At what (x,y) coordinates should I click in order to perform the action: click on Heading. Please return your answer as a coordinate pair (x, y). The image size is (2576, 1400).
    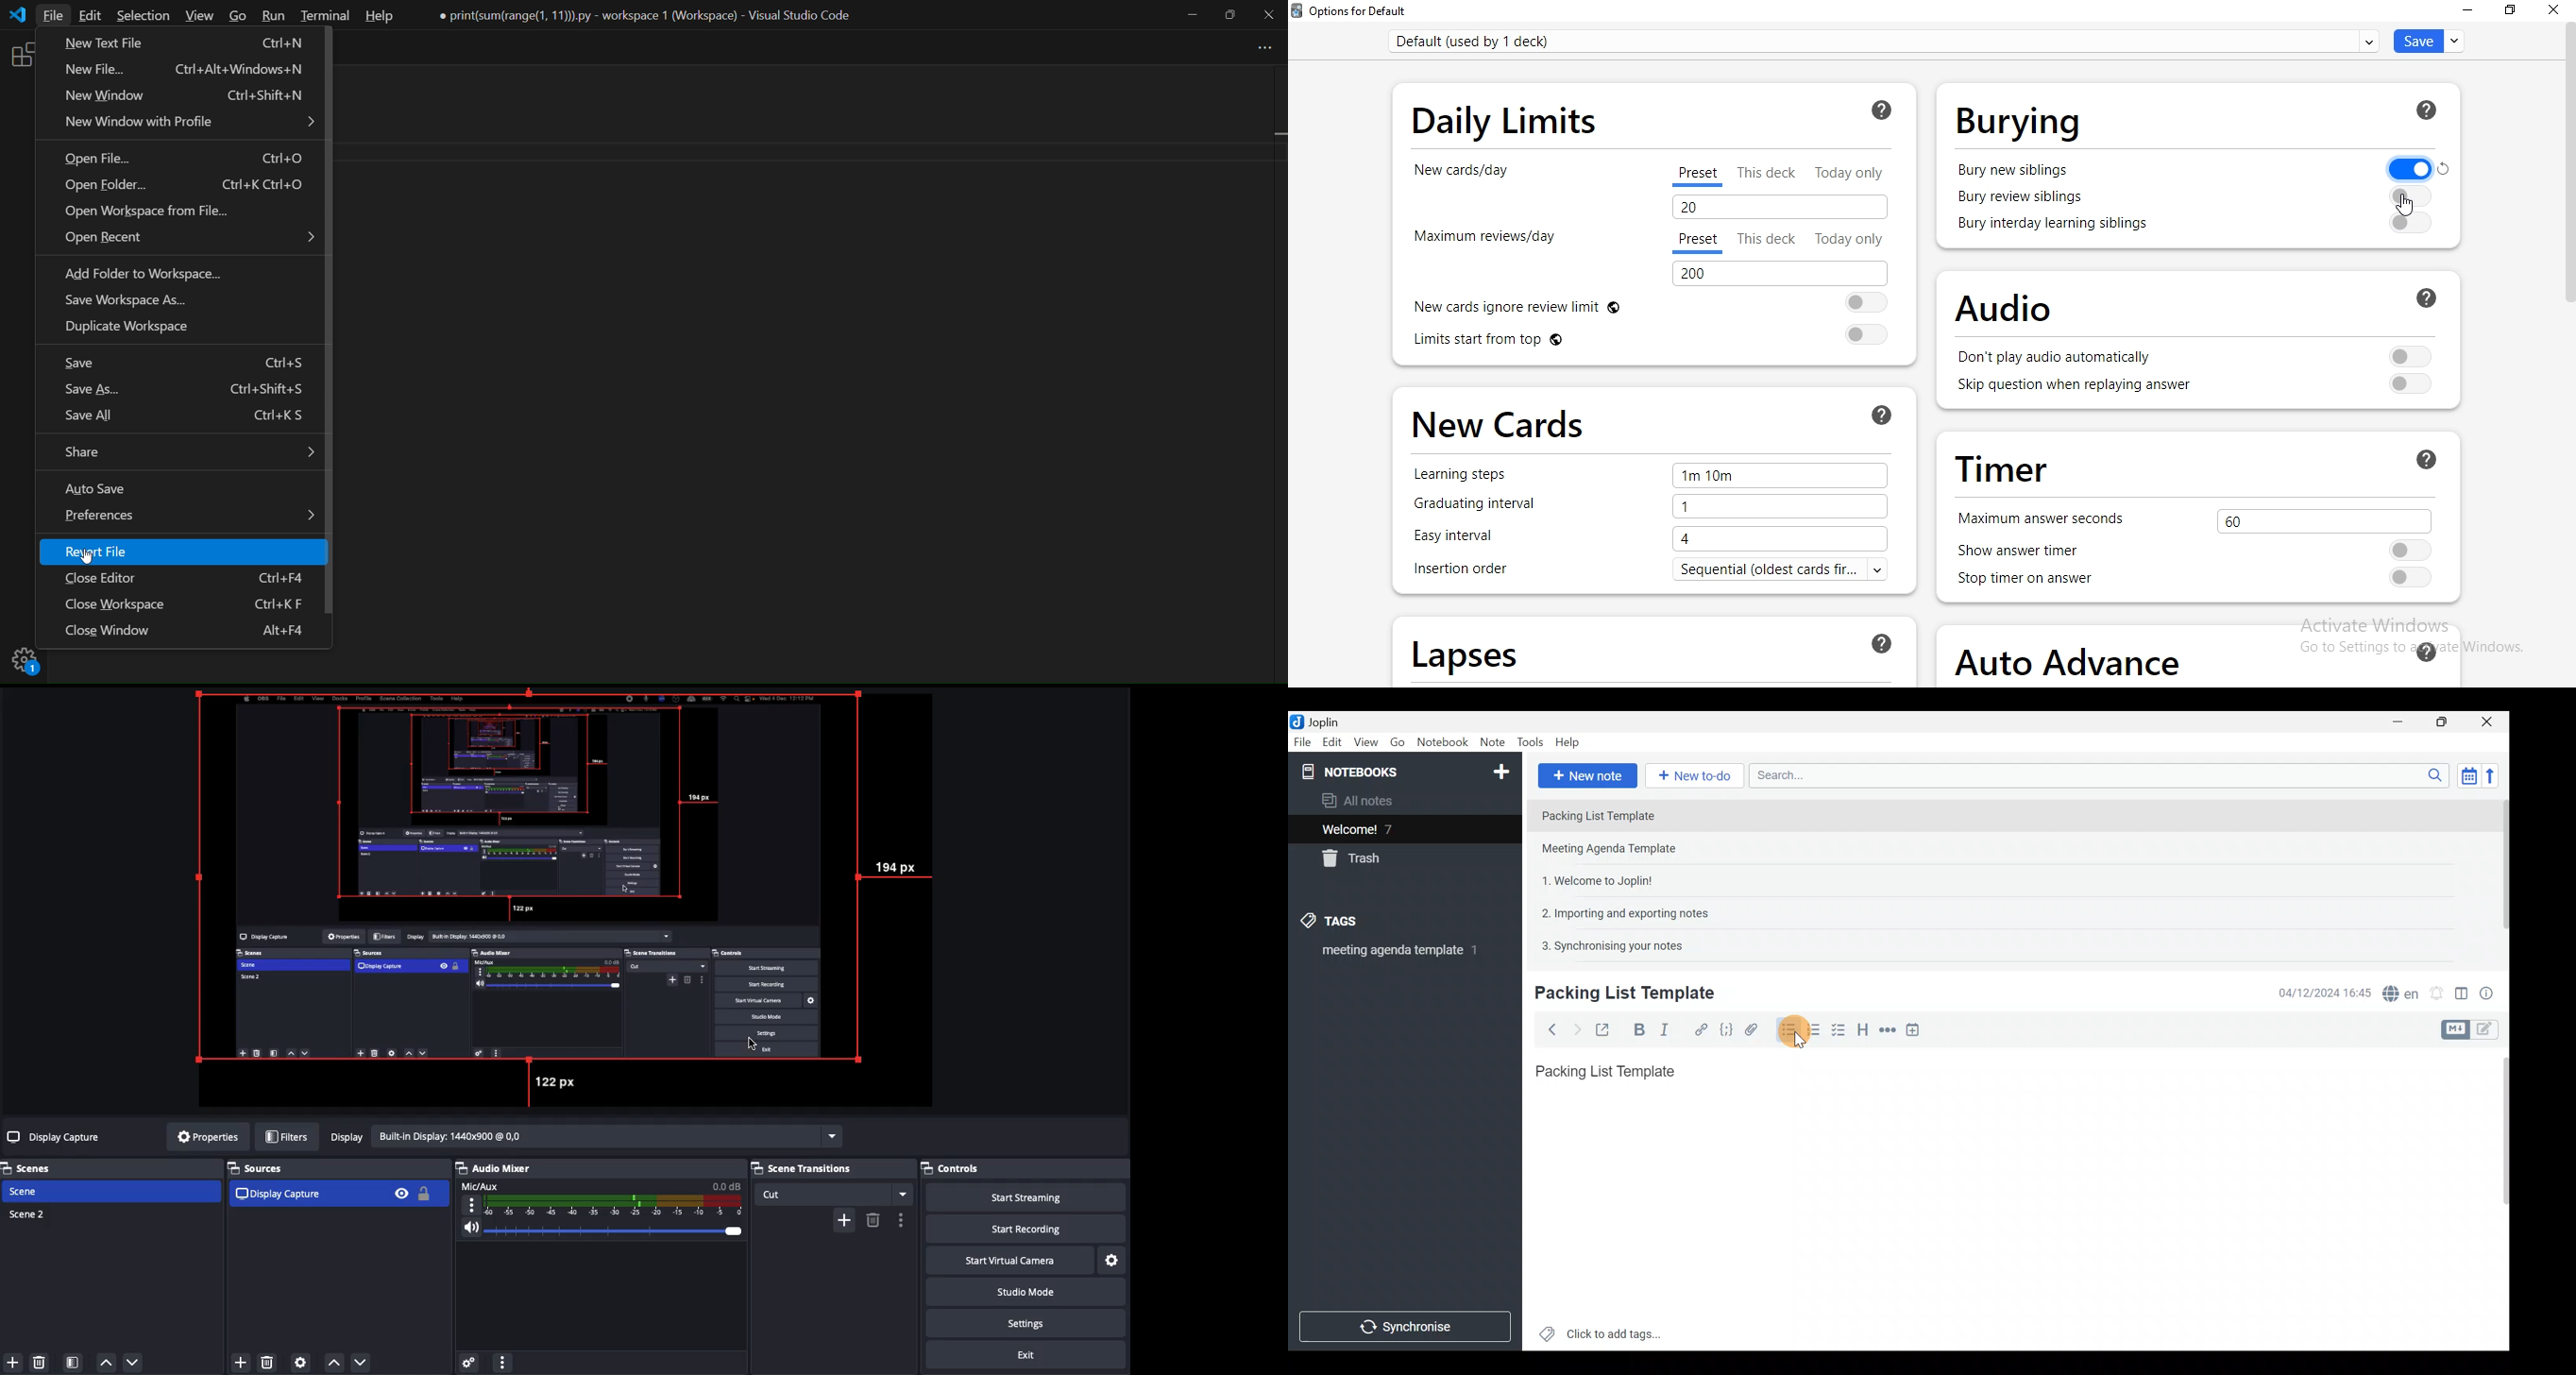
    Looking at the image, I should click on (1864, 1028).